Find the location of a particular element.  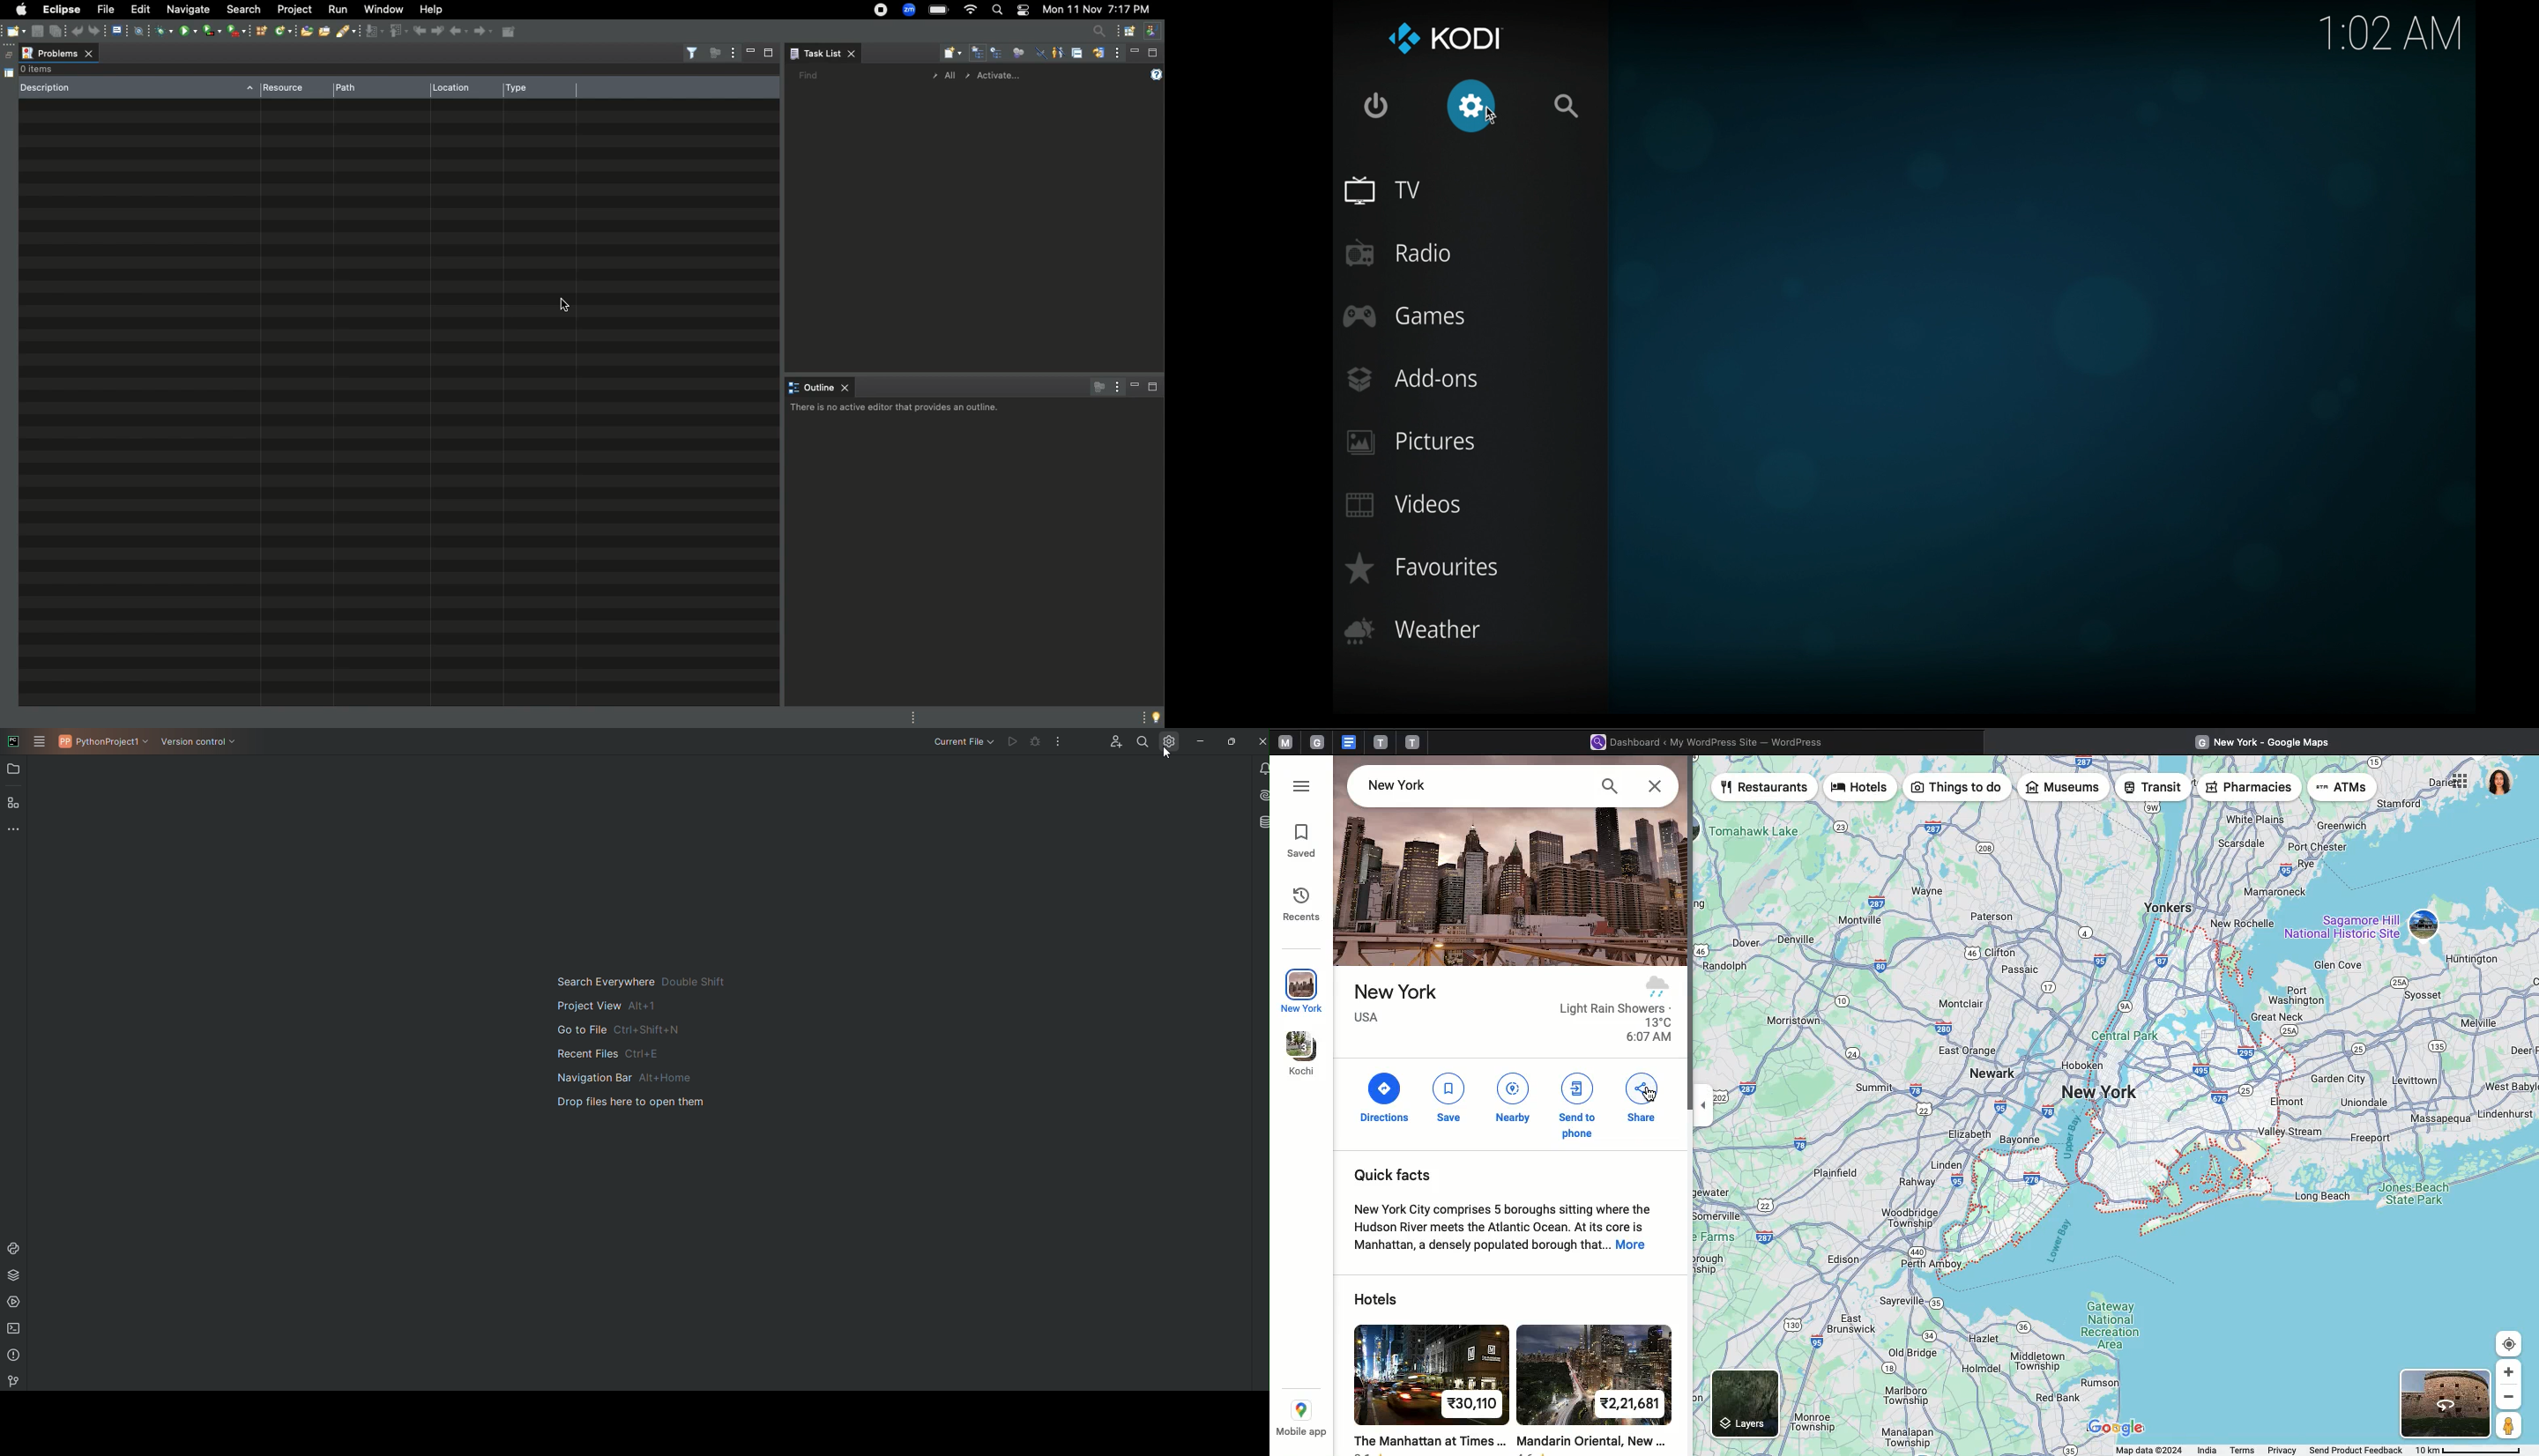

Recents is located at coordinates (1304, 906).